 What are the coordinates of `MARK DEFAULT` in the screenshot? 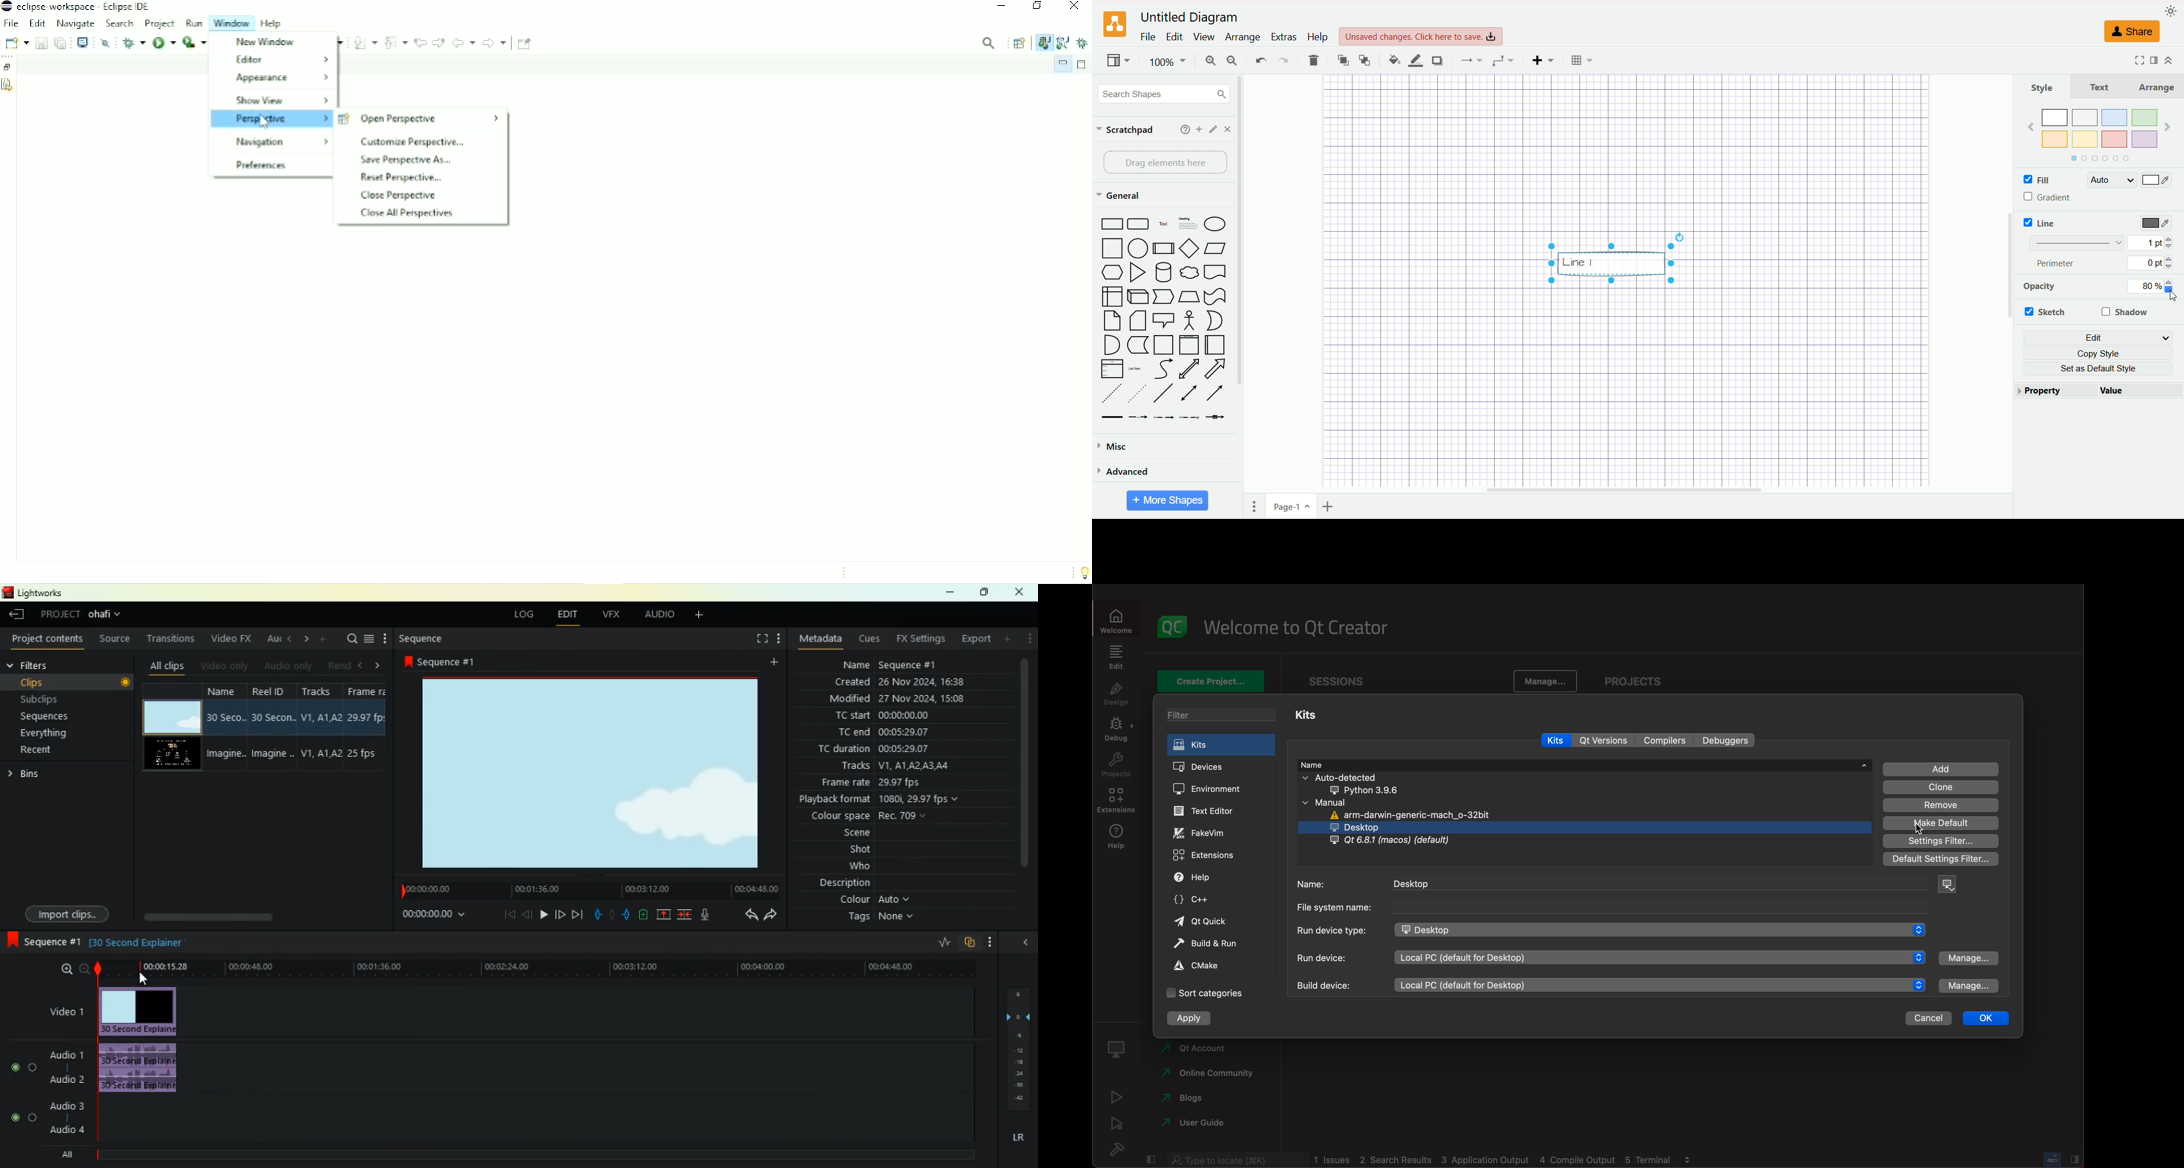 It's located at (1940, 824).